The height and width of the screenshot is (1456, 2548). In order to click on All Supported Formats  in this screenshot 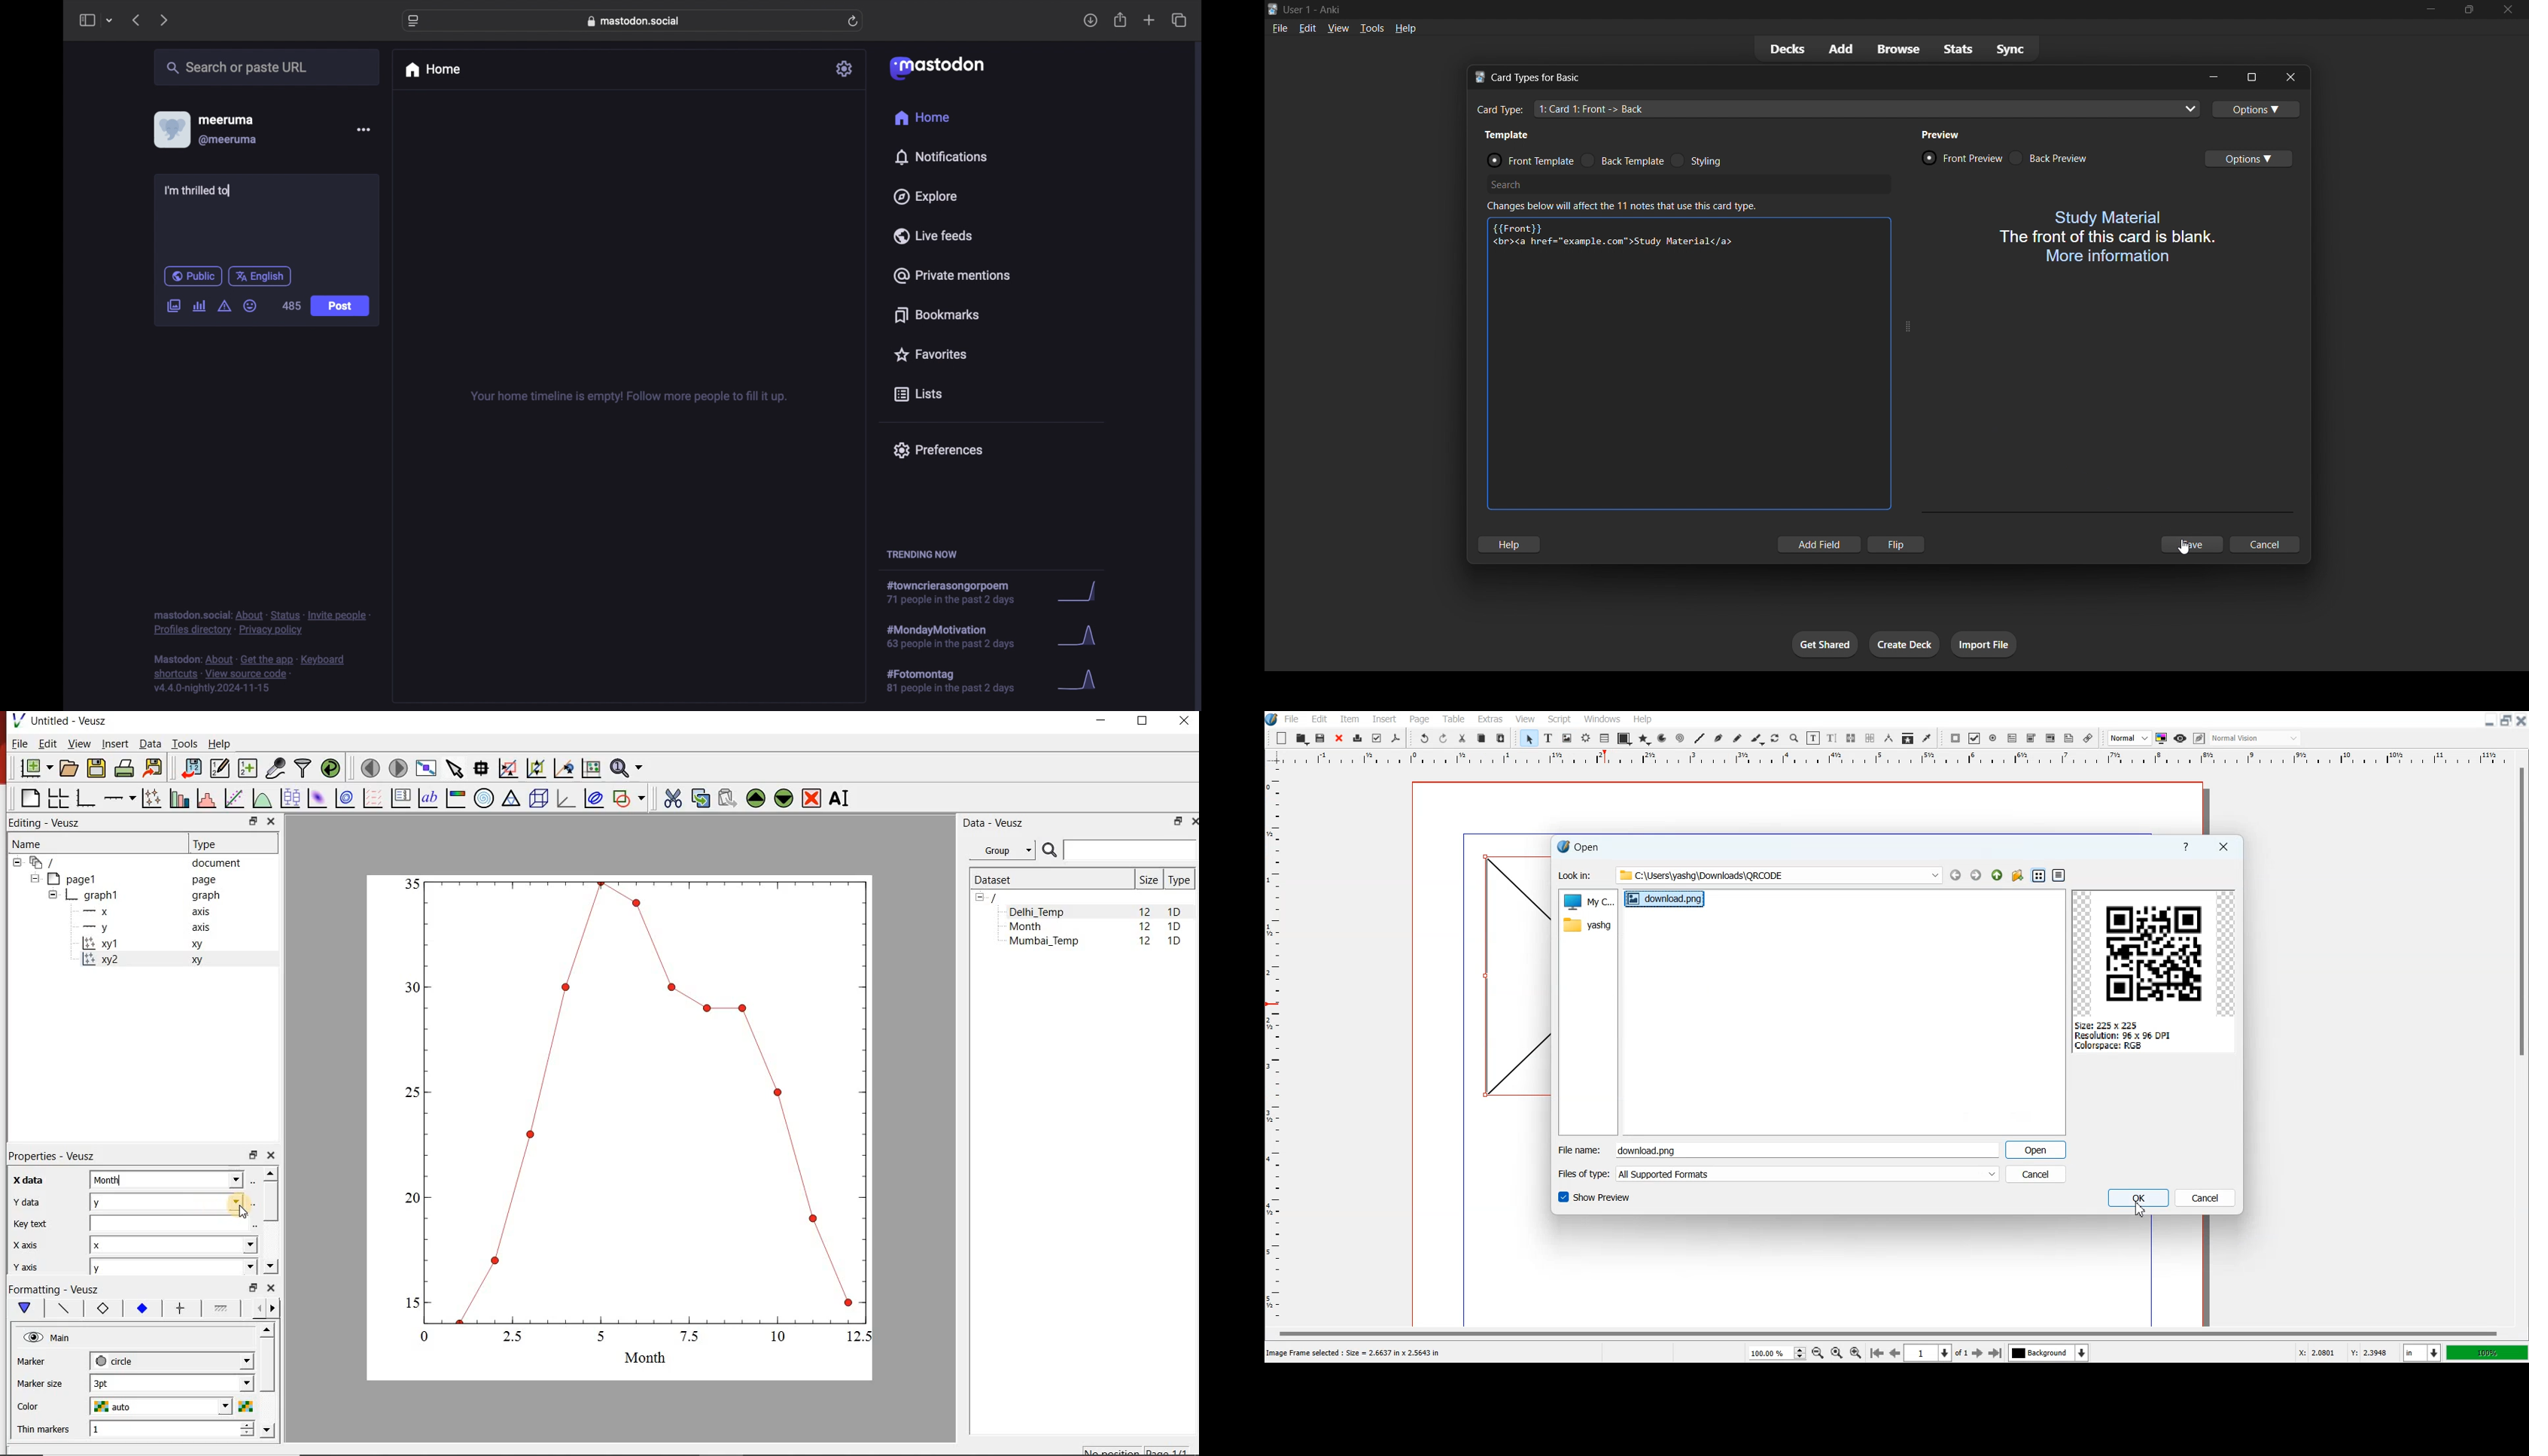, I will do `click(1666, 1175)`.